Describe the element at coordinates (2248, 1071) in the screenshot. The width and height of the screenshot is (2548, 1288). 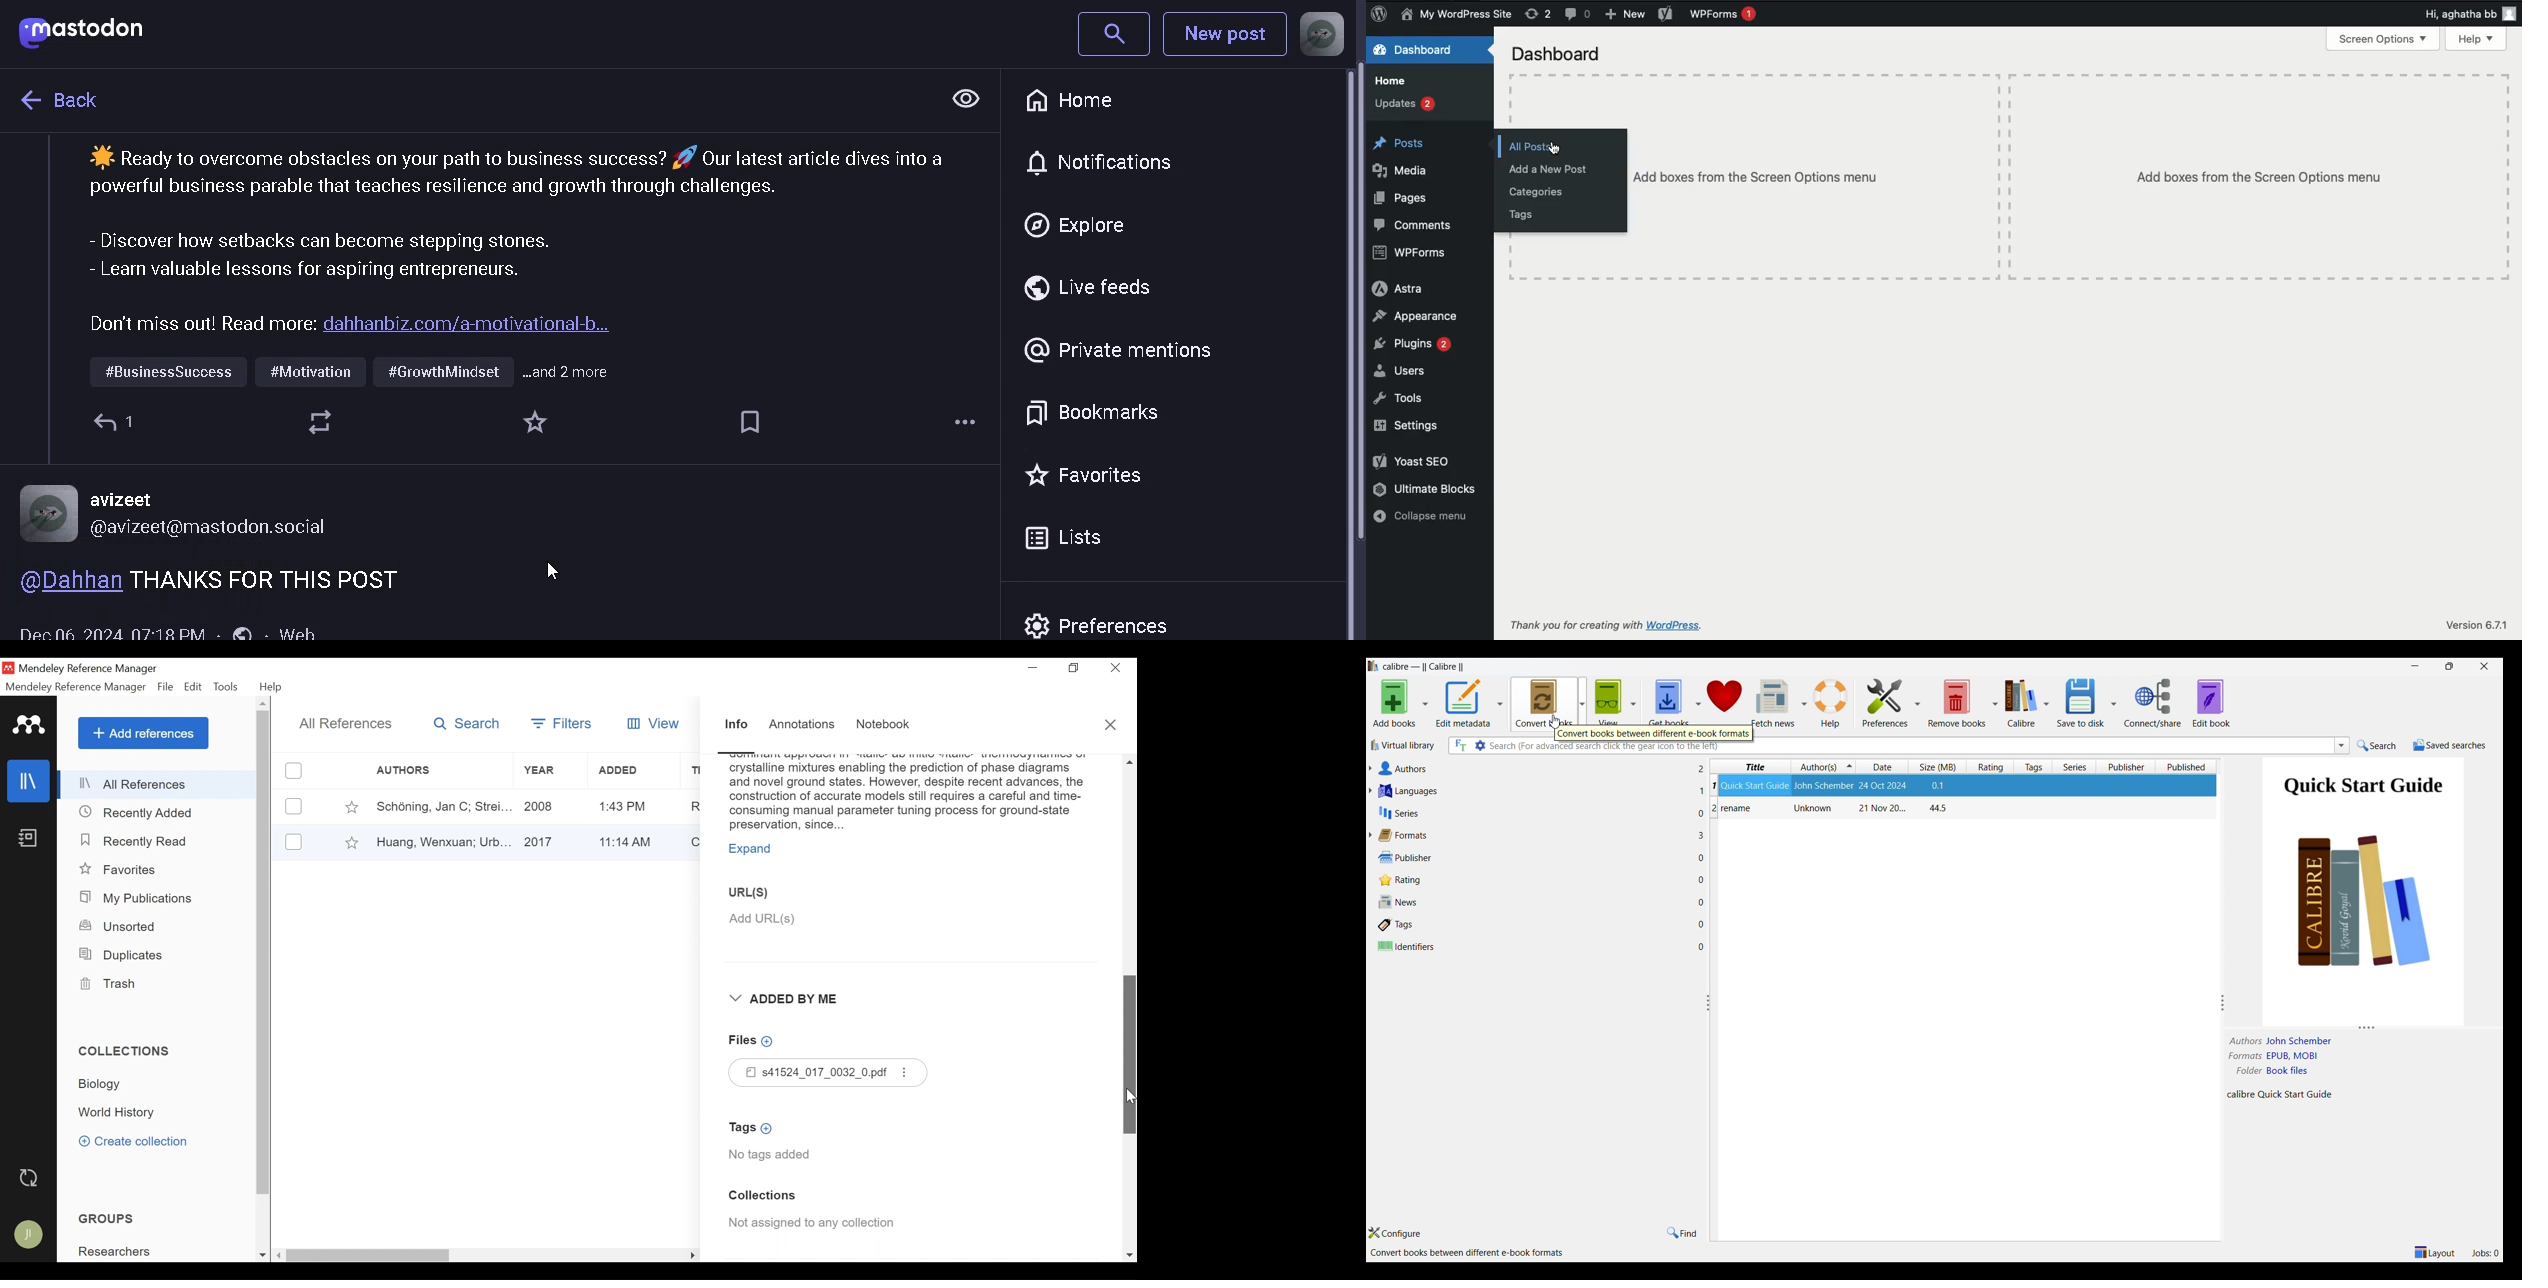
I see `folder` at that location.